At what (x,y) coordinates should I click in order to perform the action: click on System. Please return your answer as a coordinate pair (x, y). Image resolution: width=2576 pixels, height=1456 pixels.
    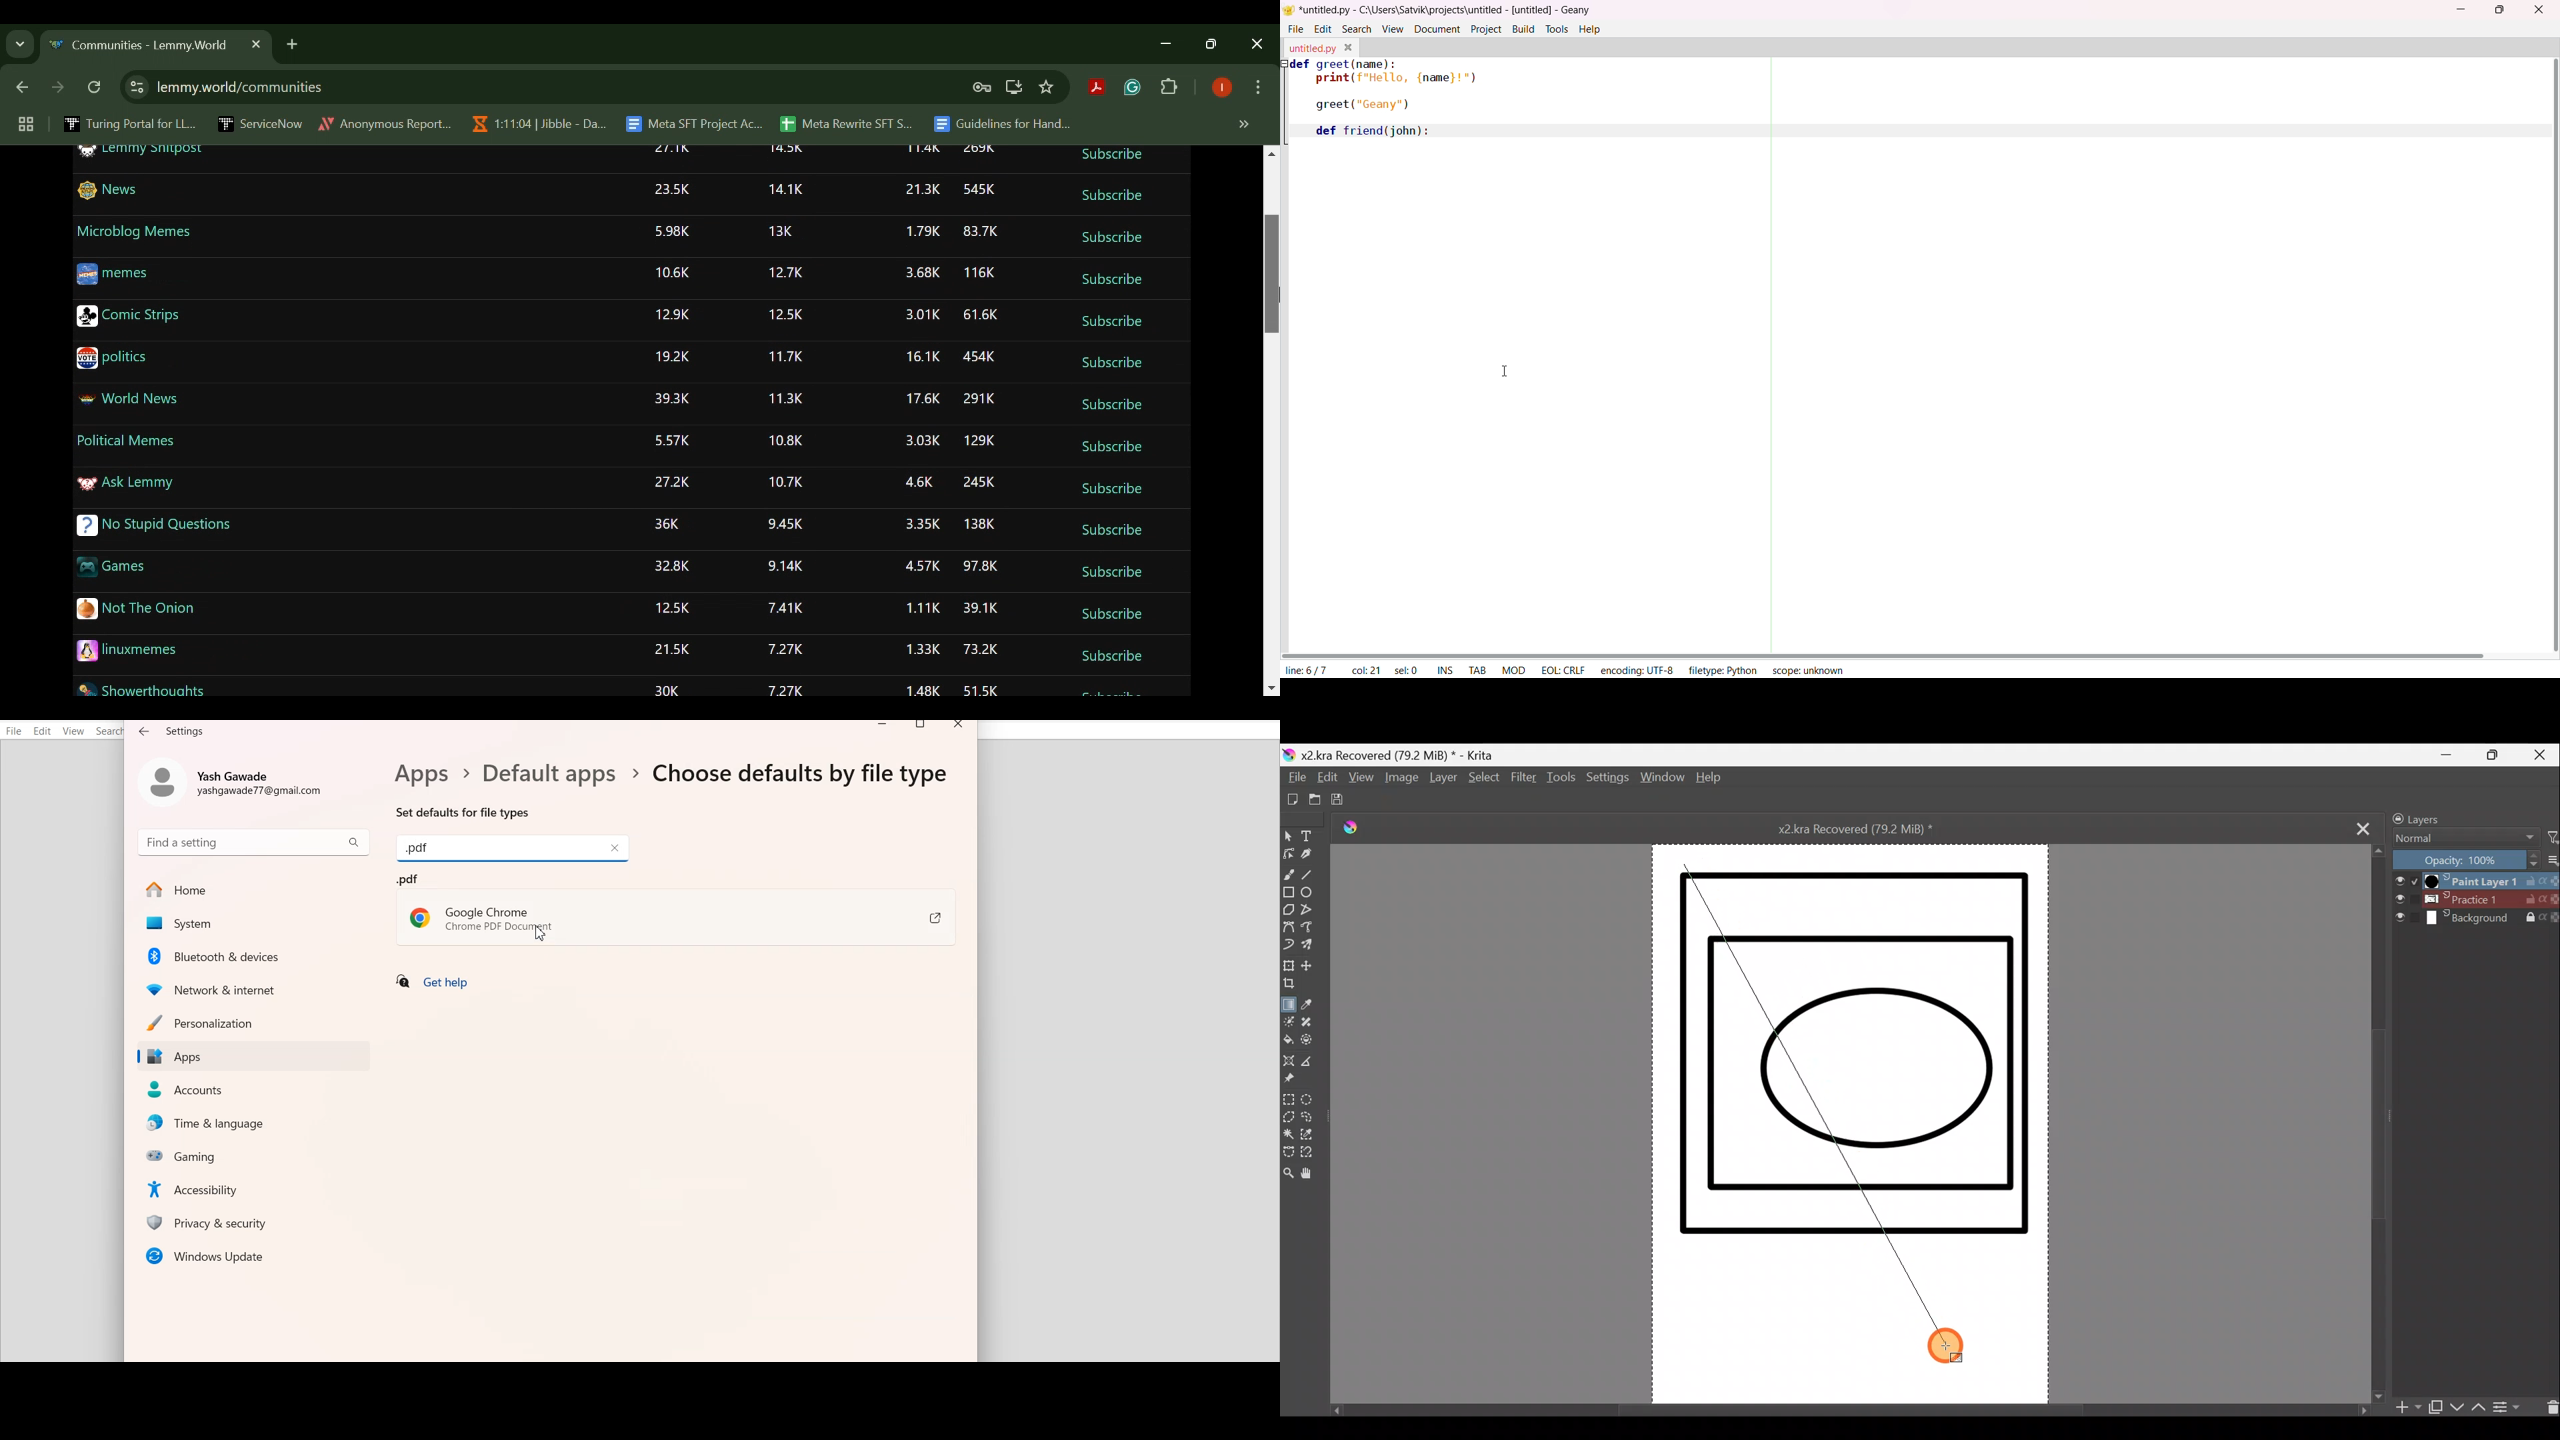
    Looking at the image, I should click on (253, 924).